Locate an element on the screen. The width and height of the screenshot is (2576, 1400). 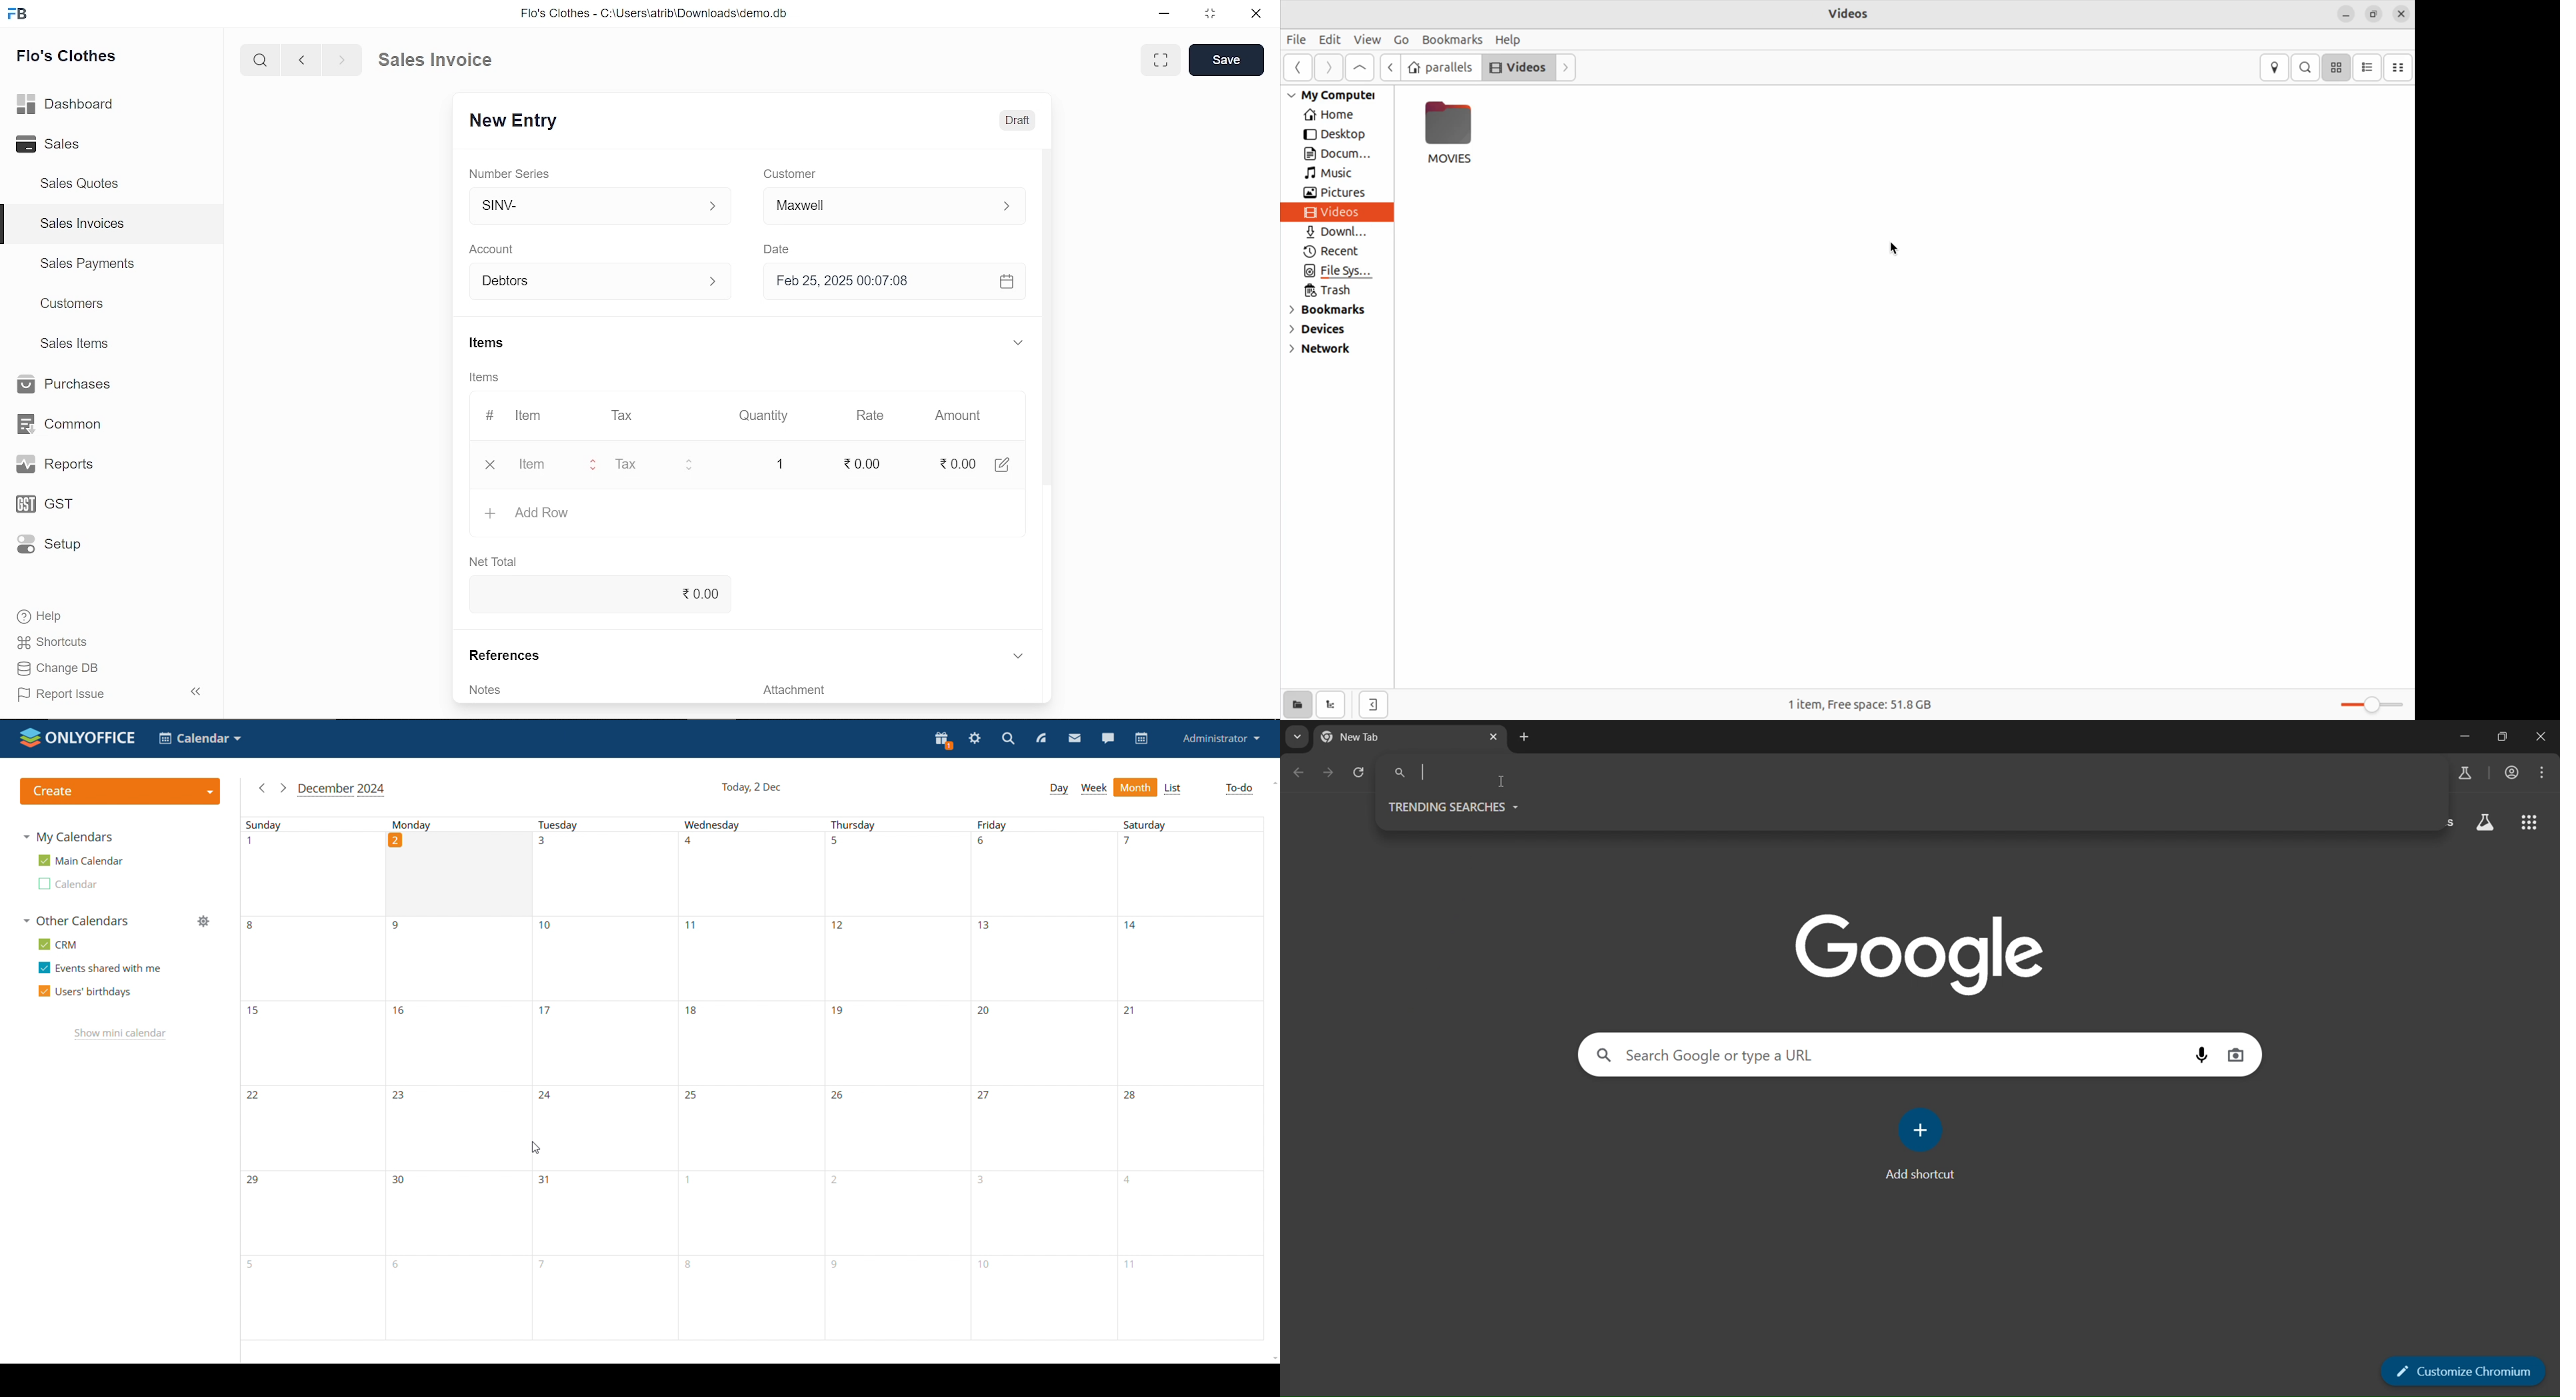
resize is located at coordinates (2376, 12).